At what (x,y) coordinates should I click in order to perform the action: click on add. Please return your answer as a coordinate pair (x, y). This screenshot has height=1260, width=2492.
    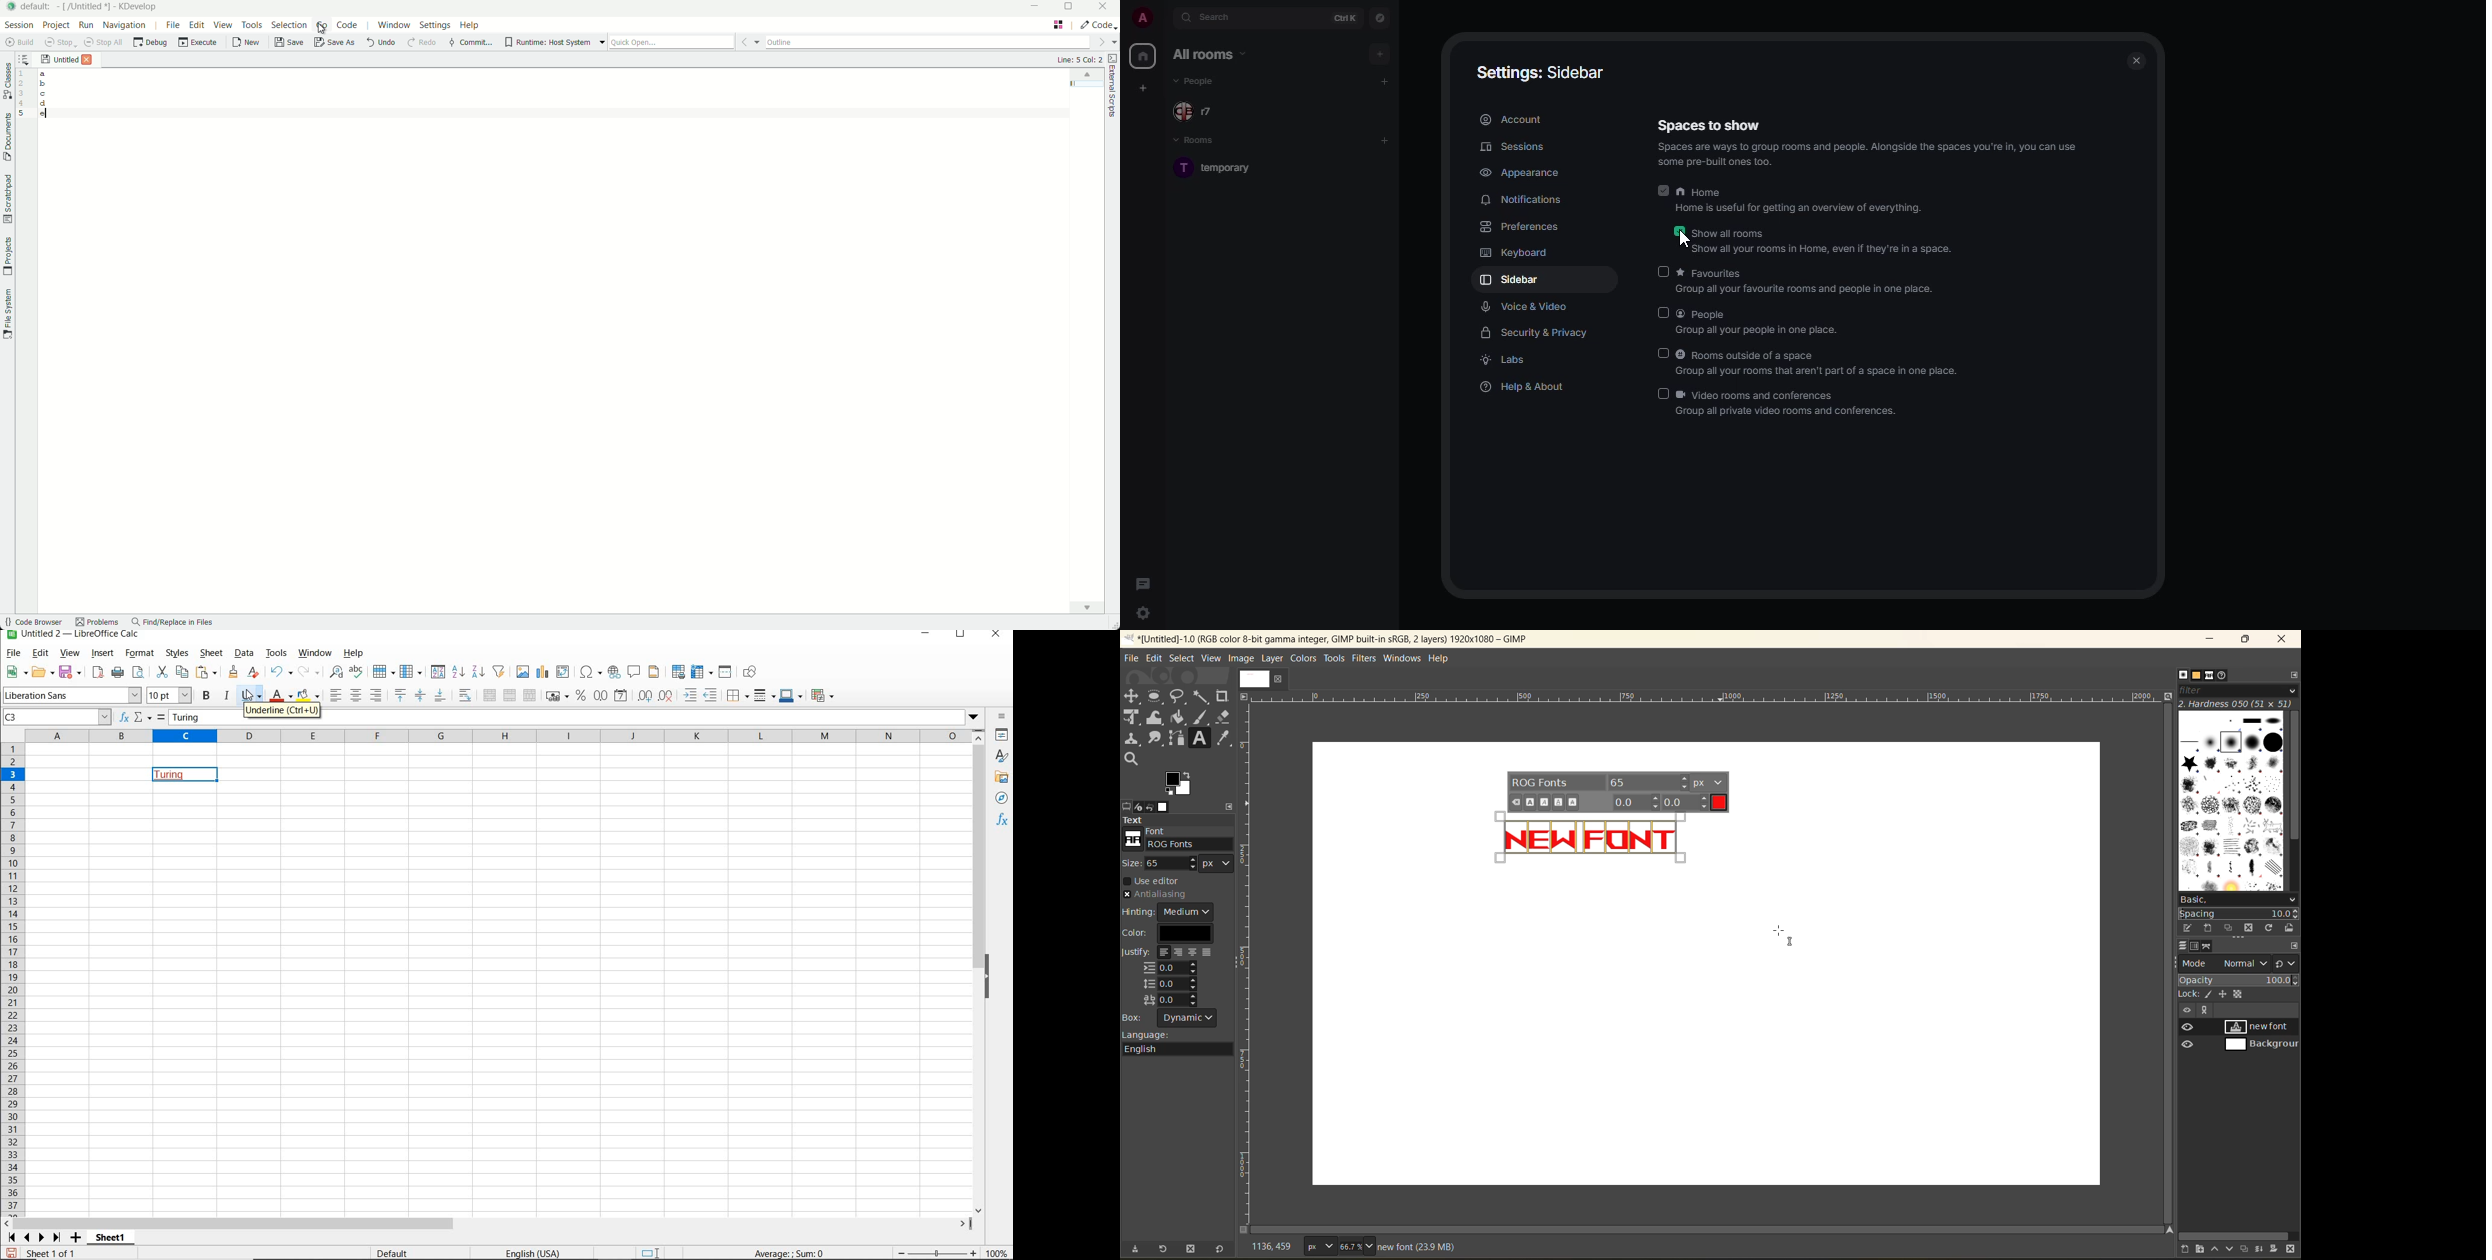
    Looking at the image, I should click on (1387, 82).